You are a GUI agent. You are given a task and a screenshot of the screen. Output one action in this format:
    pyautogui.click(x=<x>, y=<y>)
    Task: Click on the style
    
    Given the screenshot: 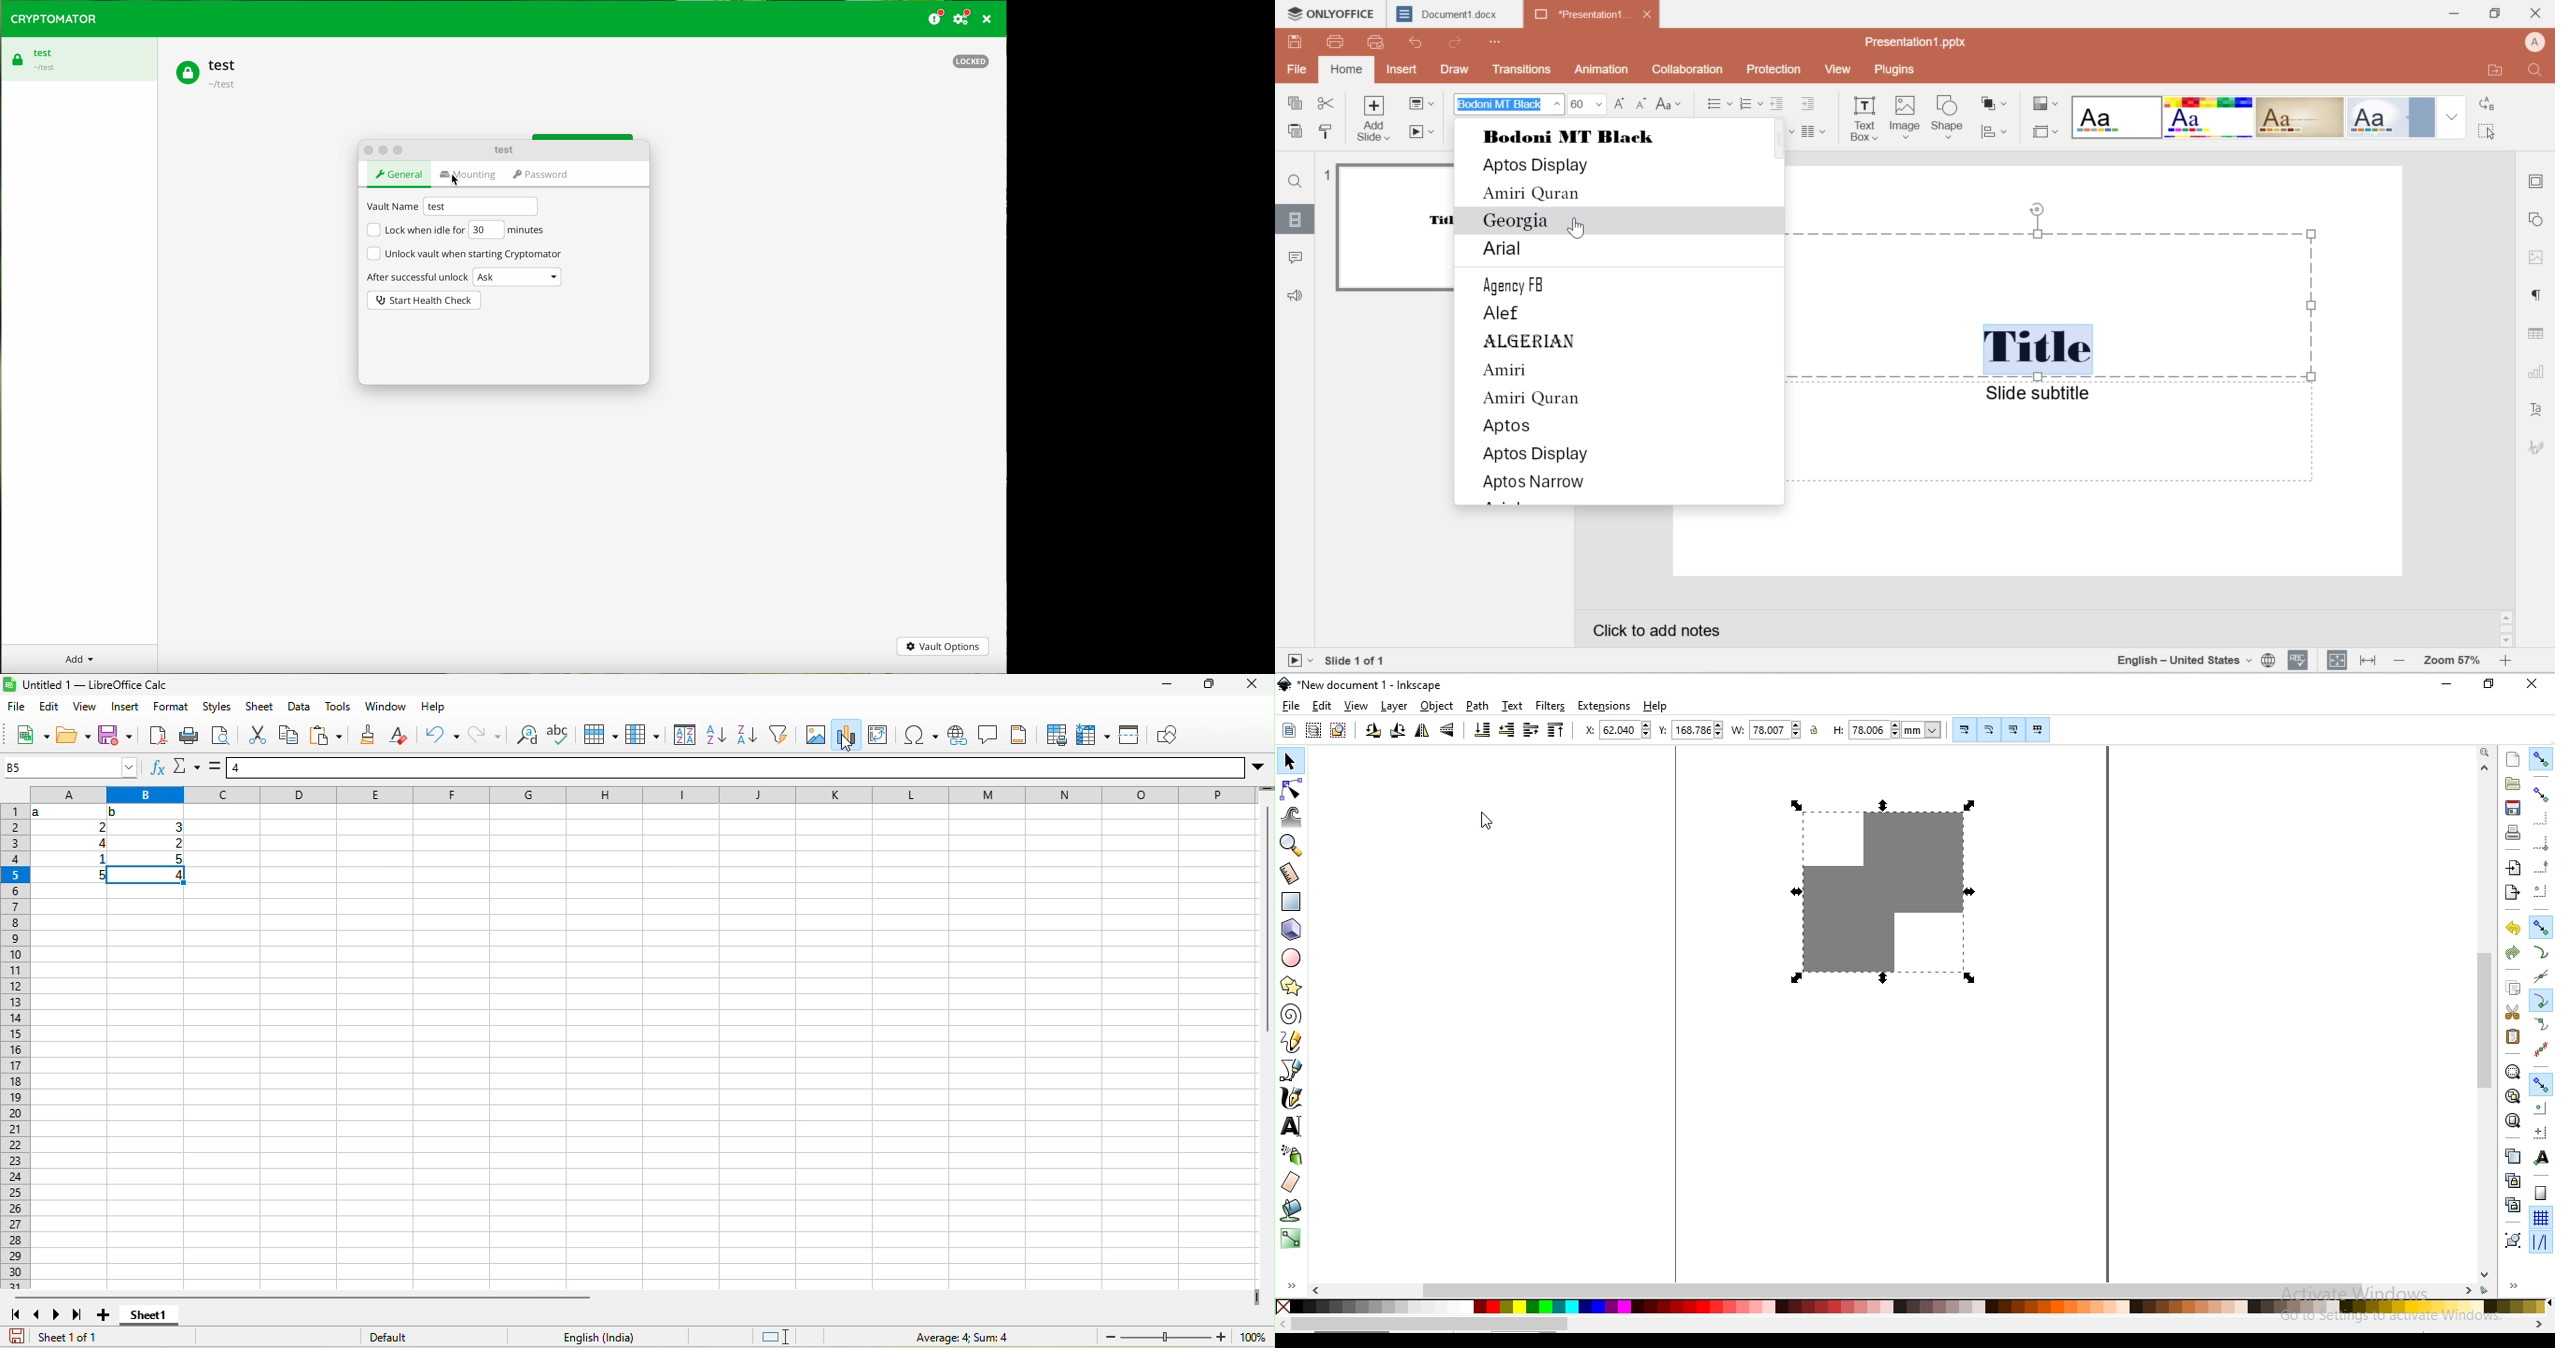 What is the action you would take?
    pyautogui.click(x=2045, y=105)
    